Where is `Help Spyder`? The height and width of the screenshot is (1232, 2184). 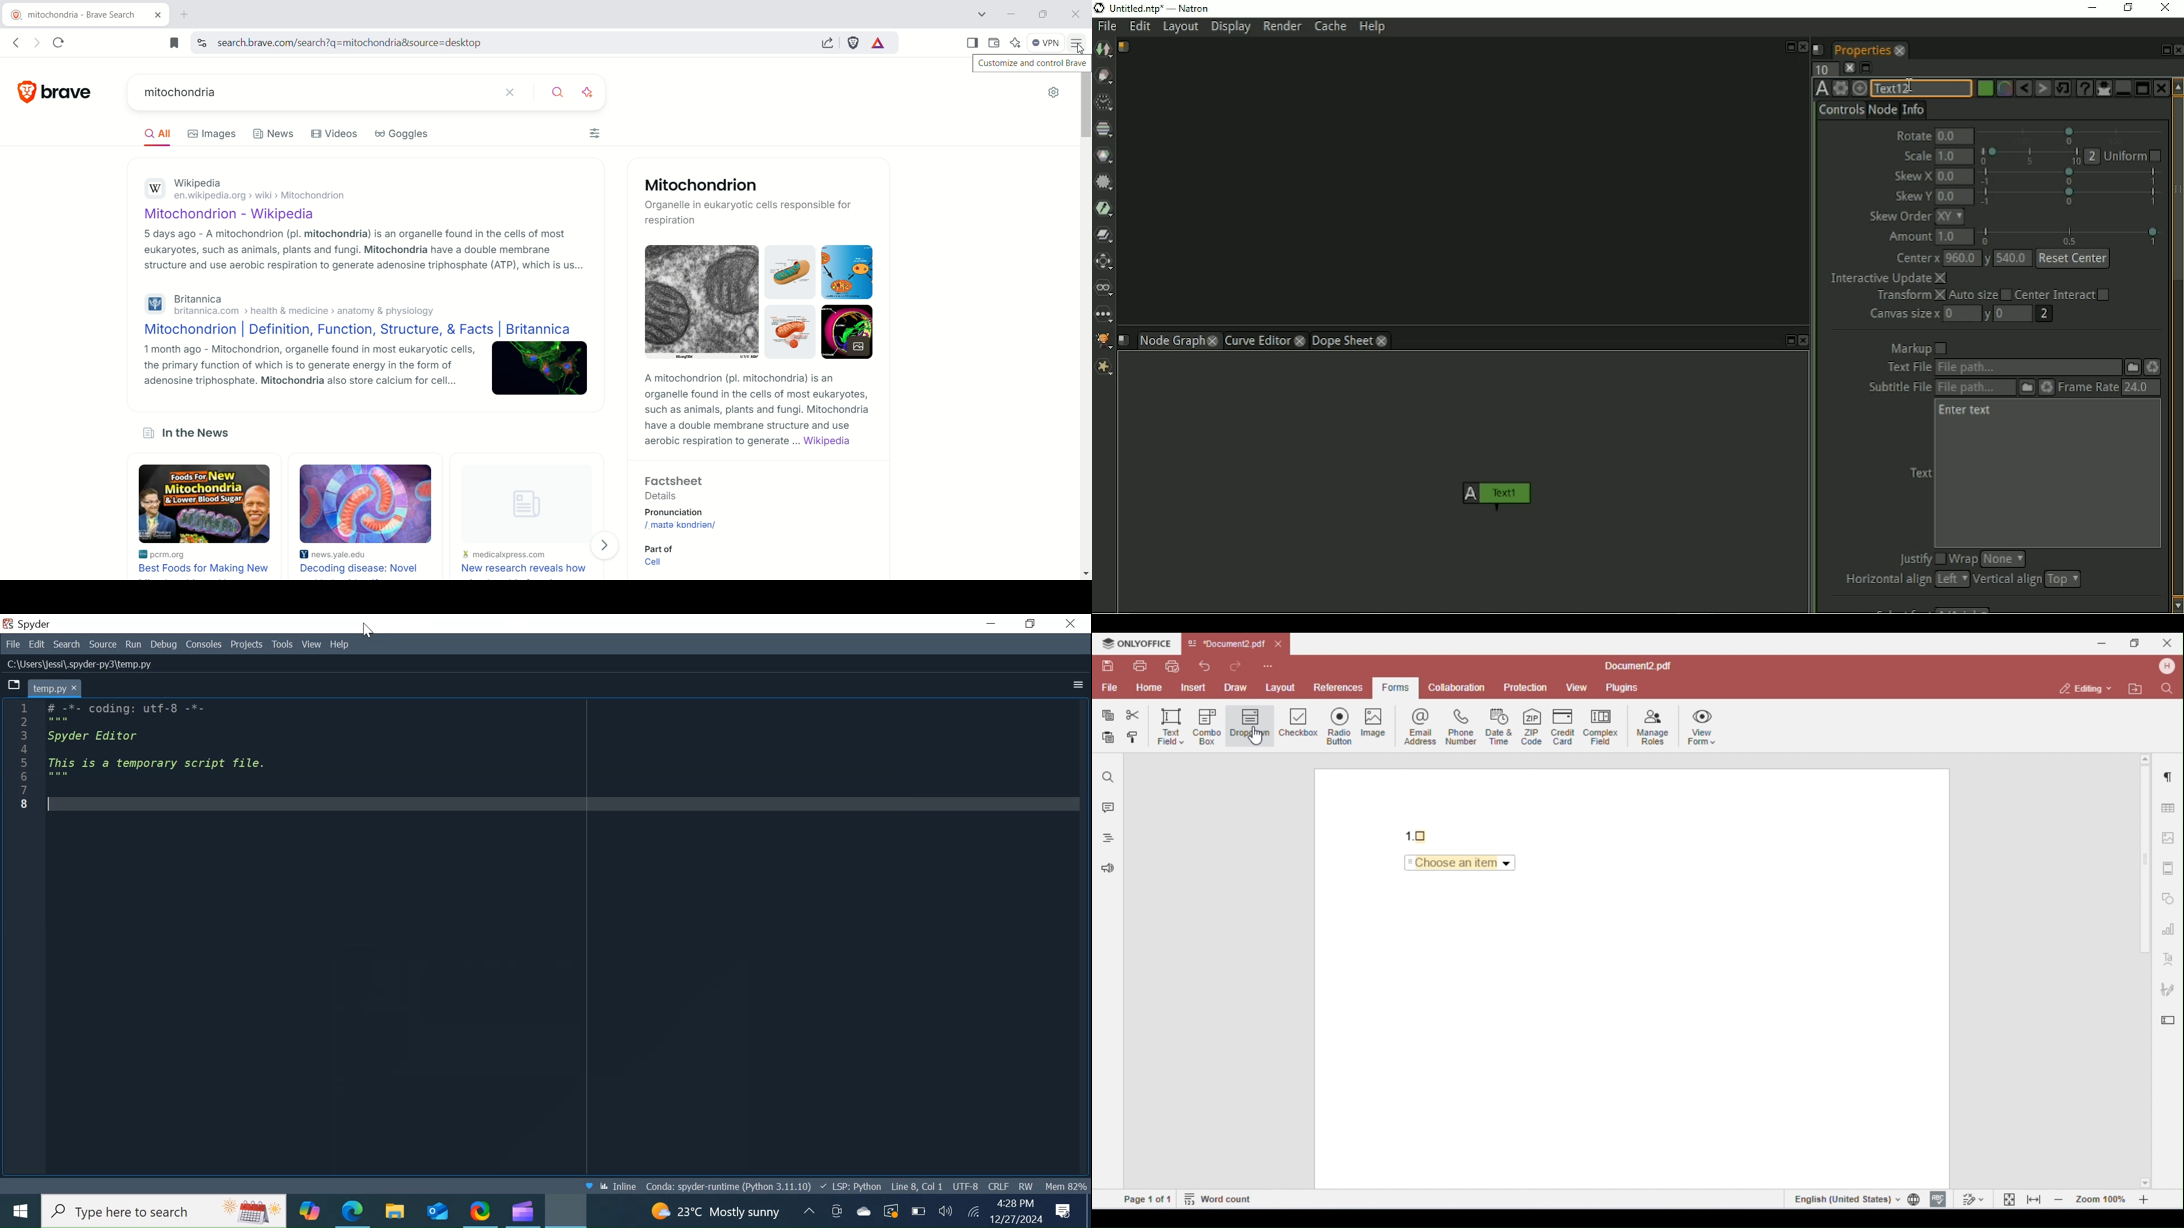
Help Spyder is located at coordinates (589, 1186).